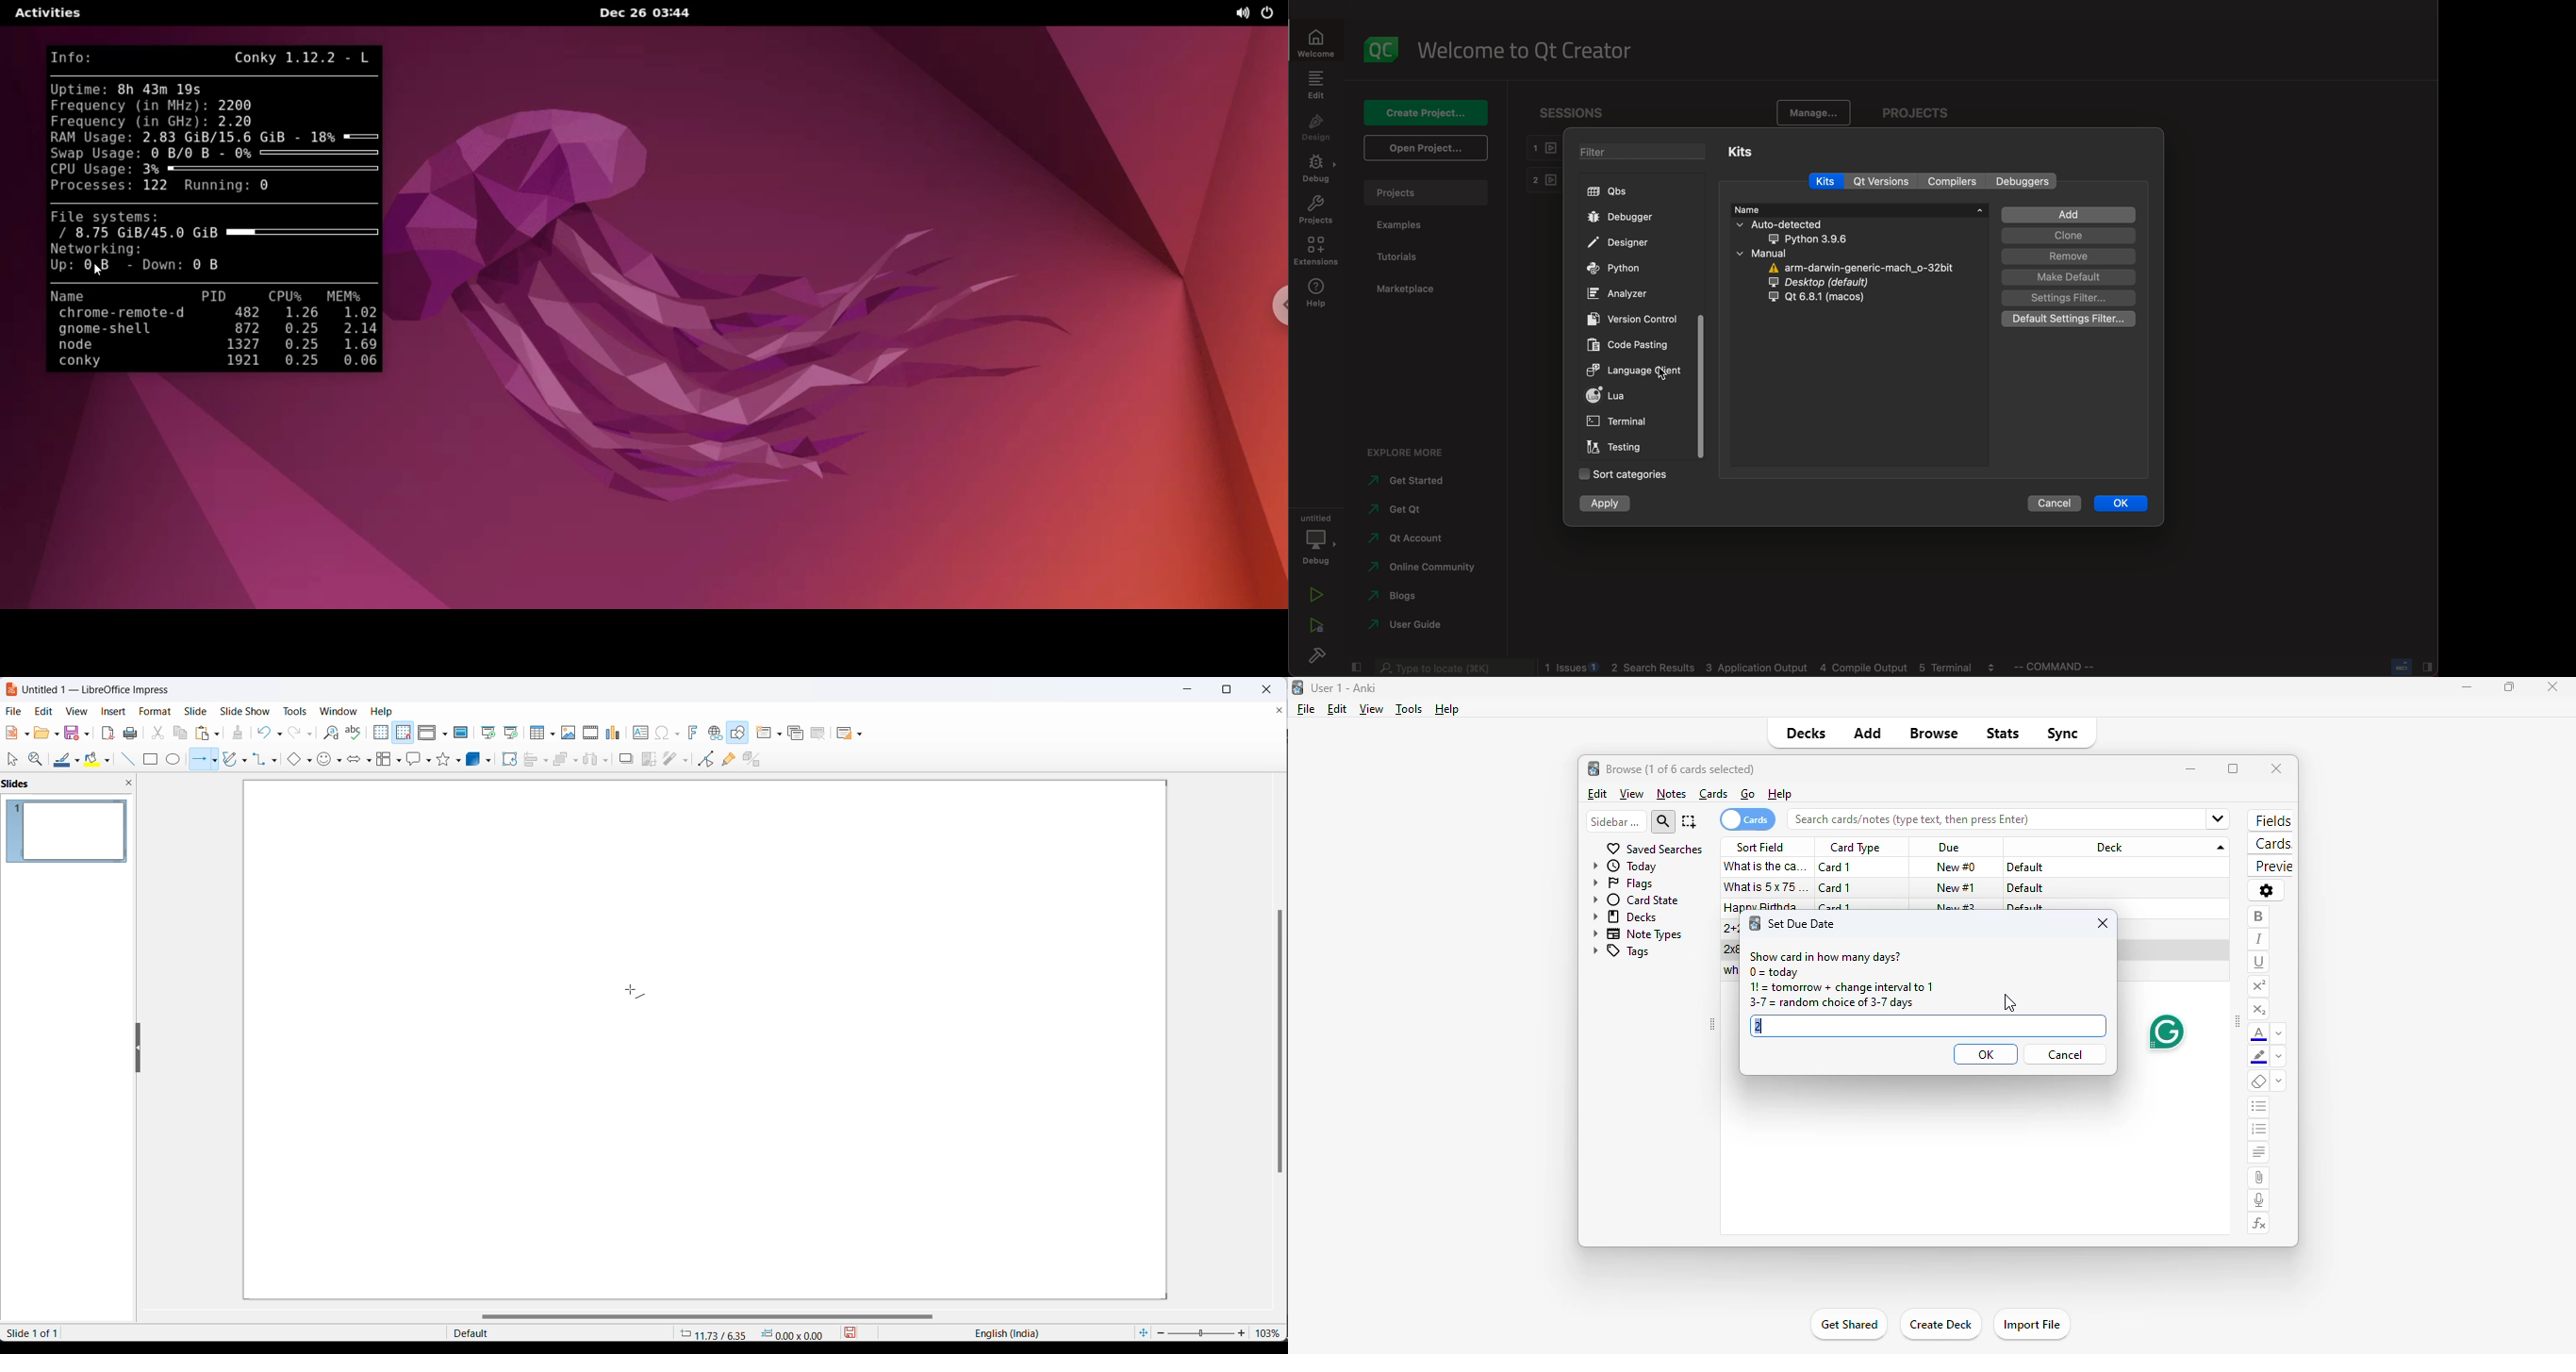 This screenshot has width=2576, height=1372. I want to click on clicked, so click(1638, 371).